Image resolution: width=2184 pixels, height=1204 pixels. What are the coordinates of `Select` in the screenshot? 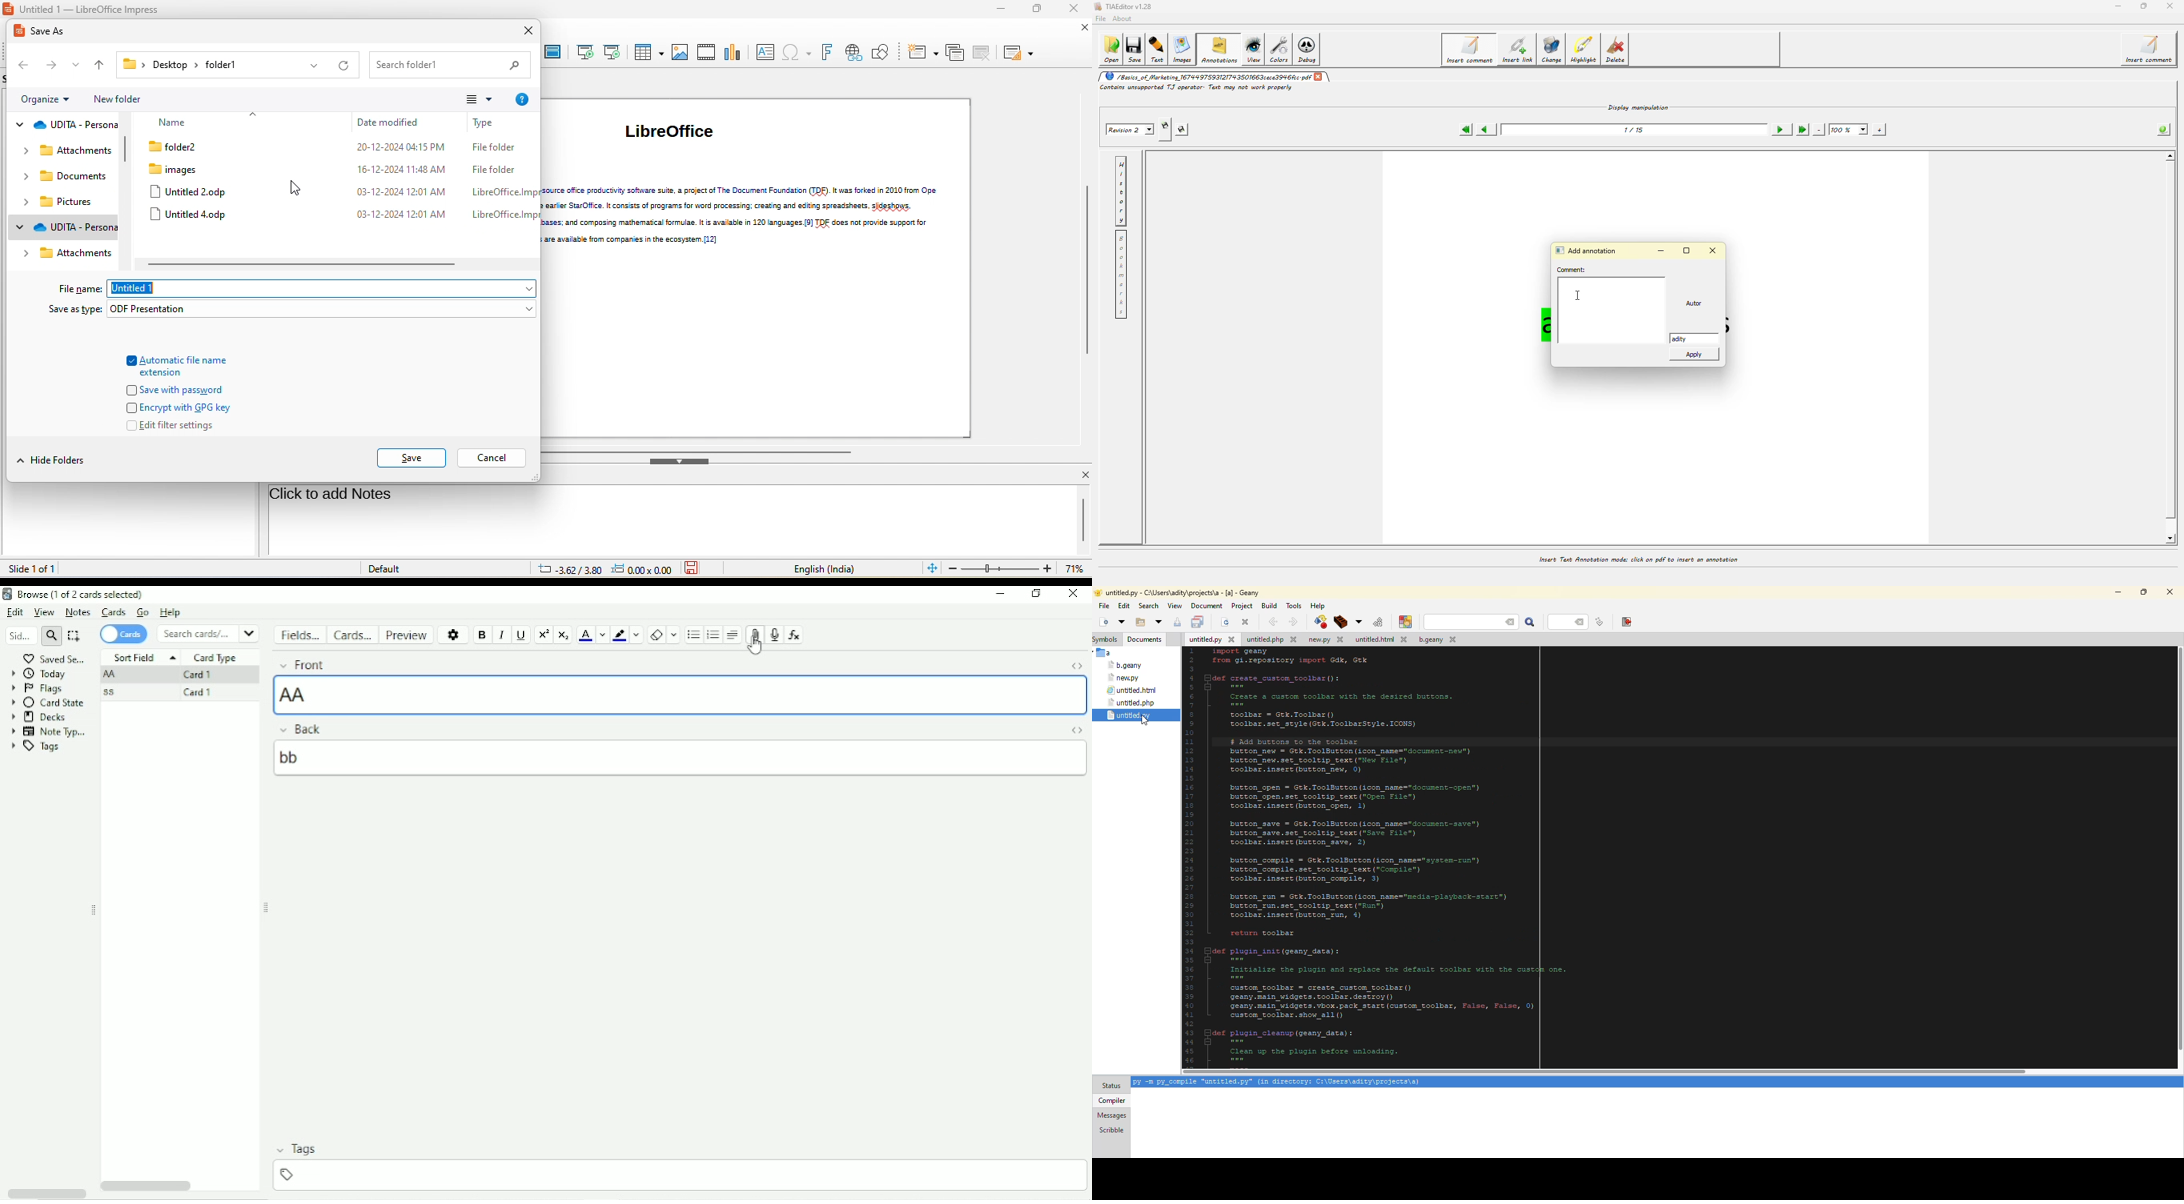 It's located at (75, 635).